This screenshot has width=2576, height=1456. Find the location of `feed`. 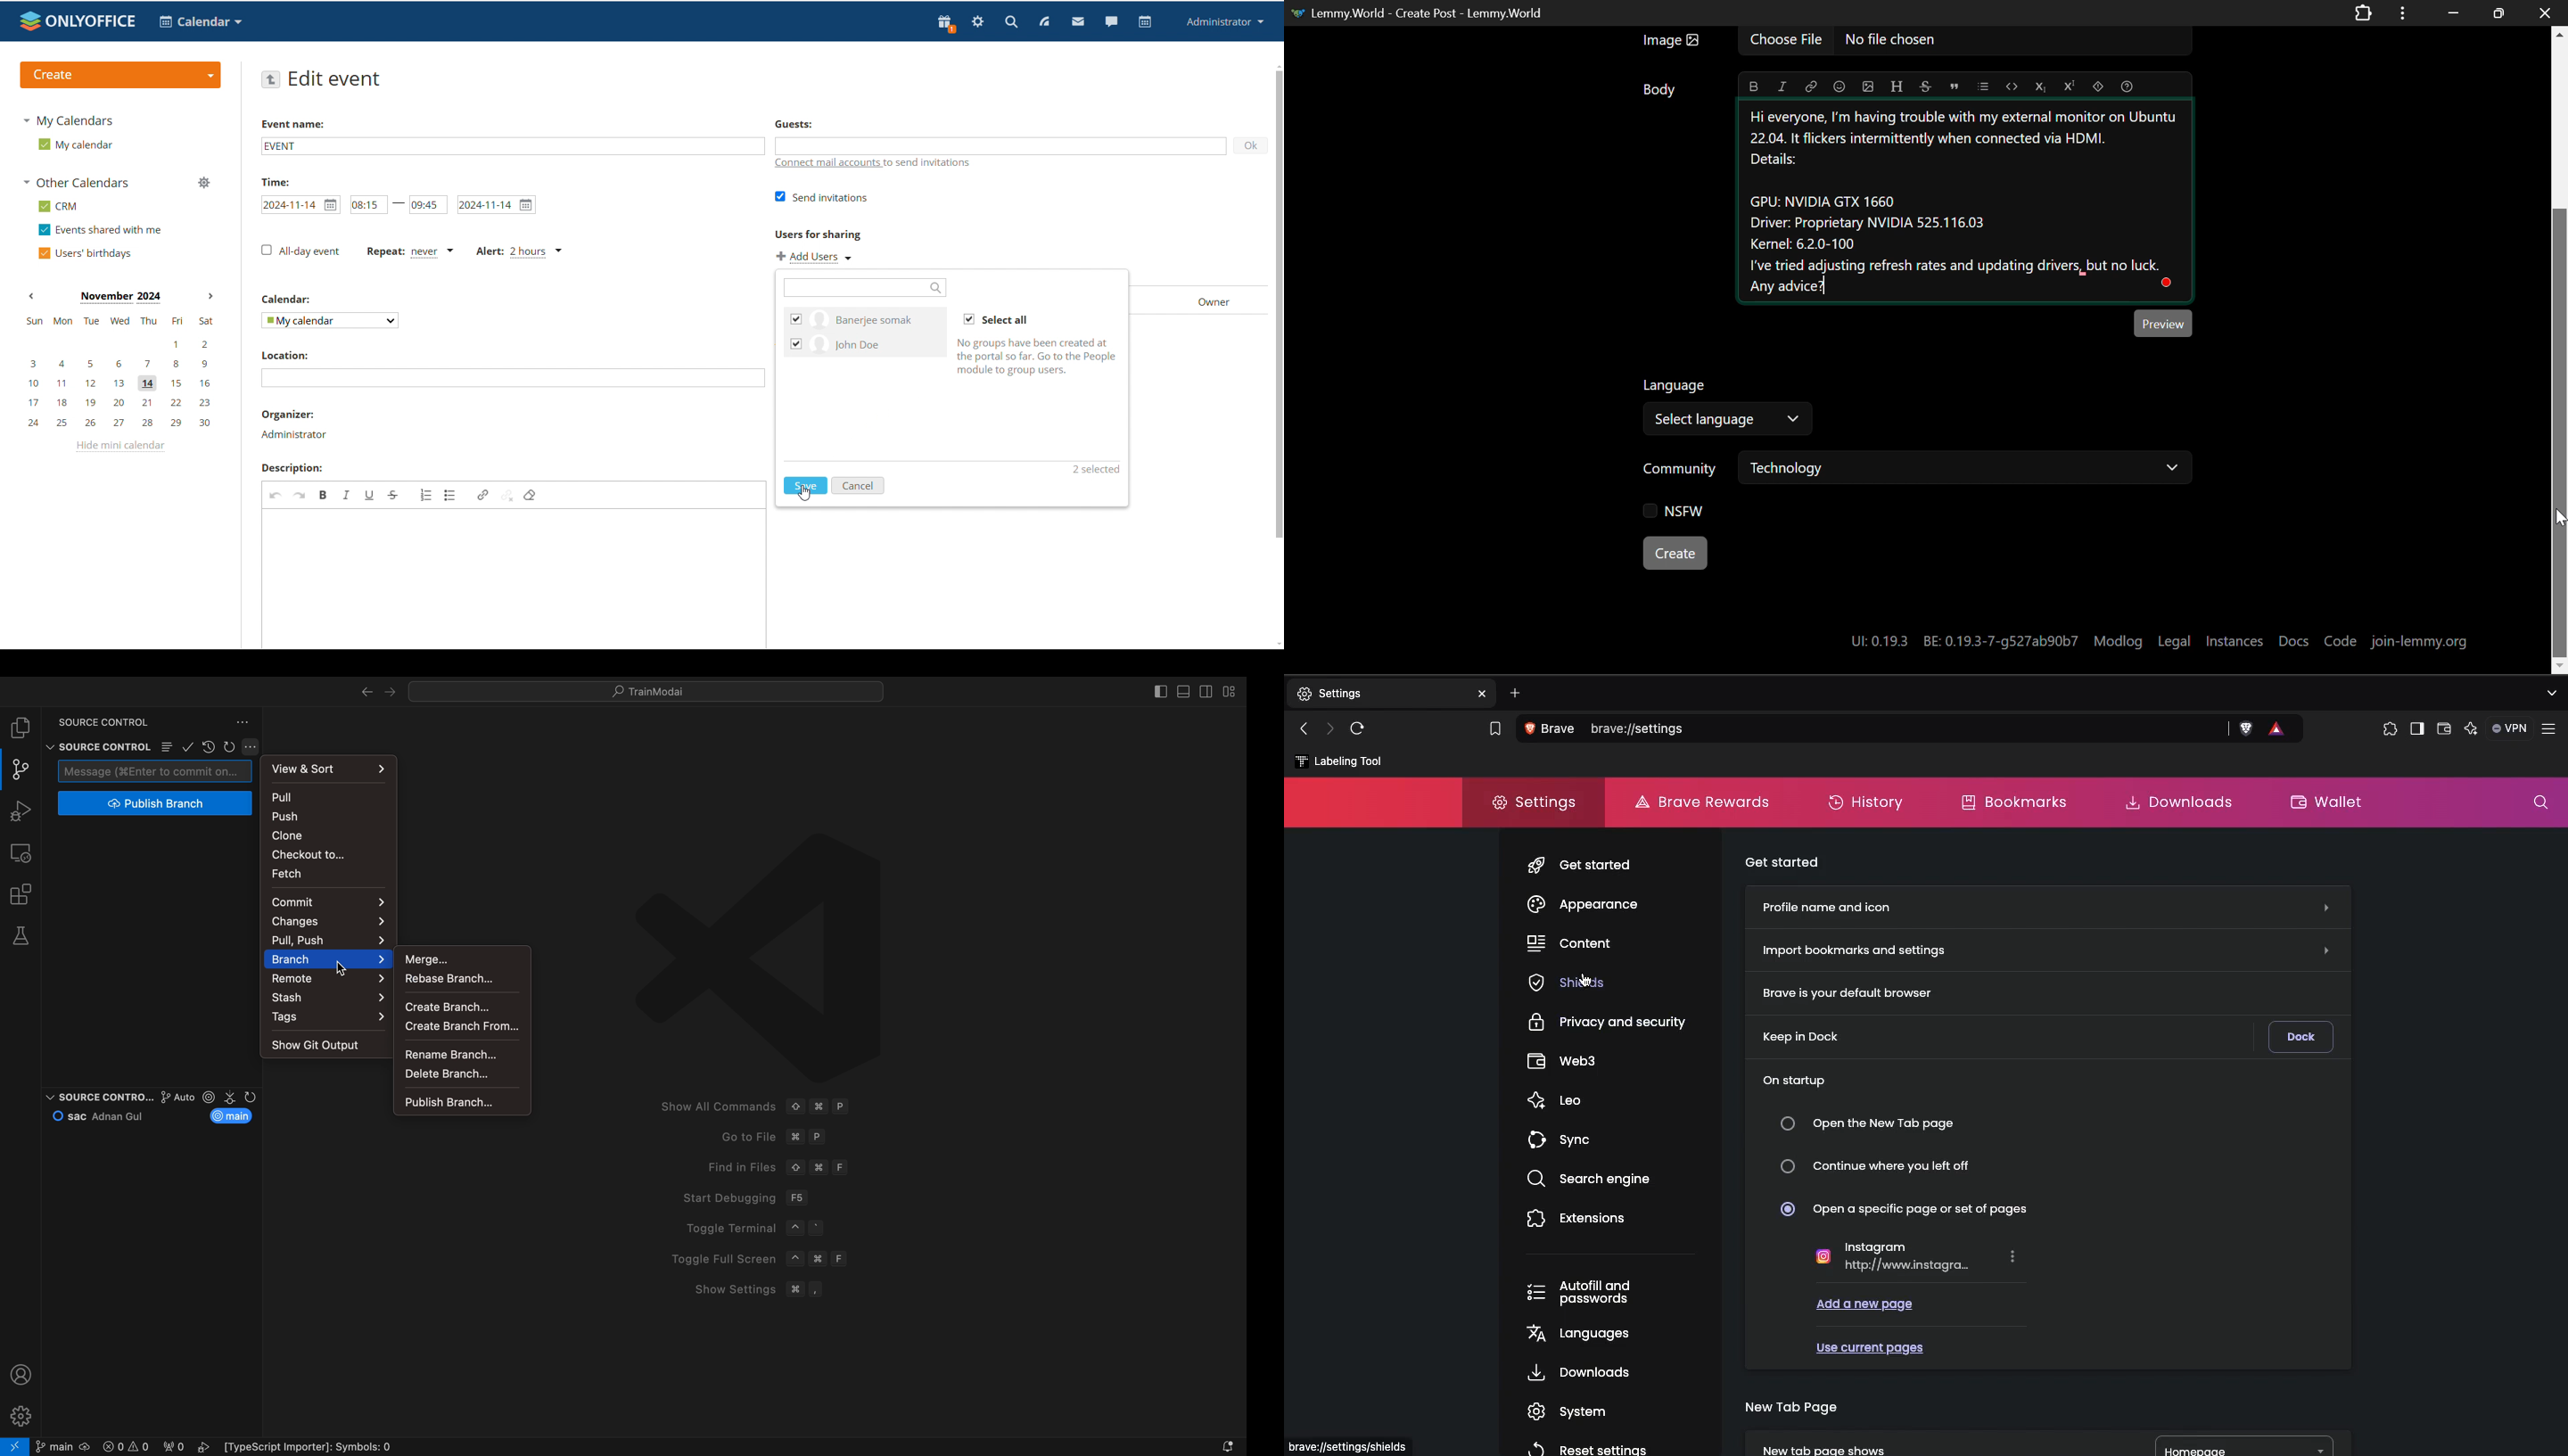

feed is located at coordinates (1043, 22).